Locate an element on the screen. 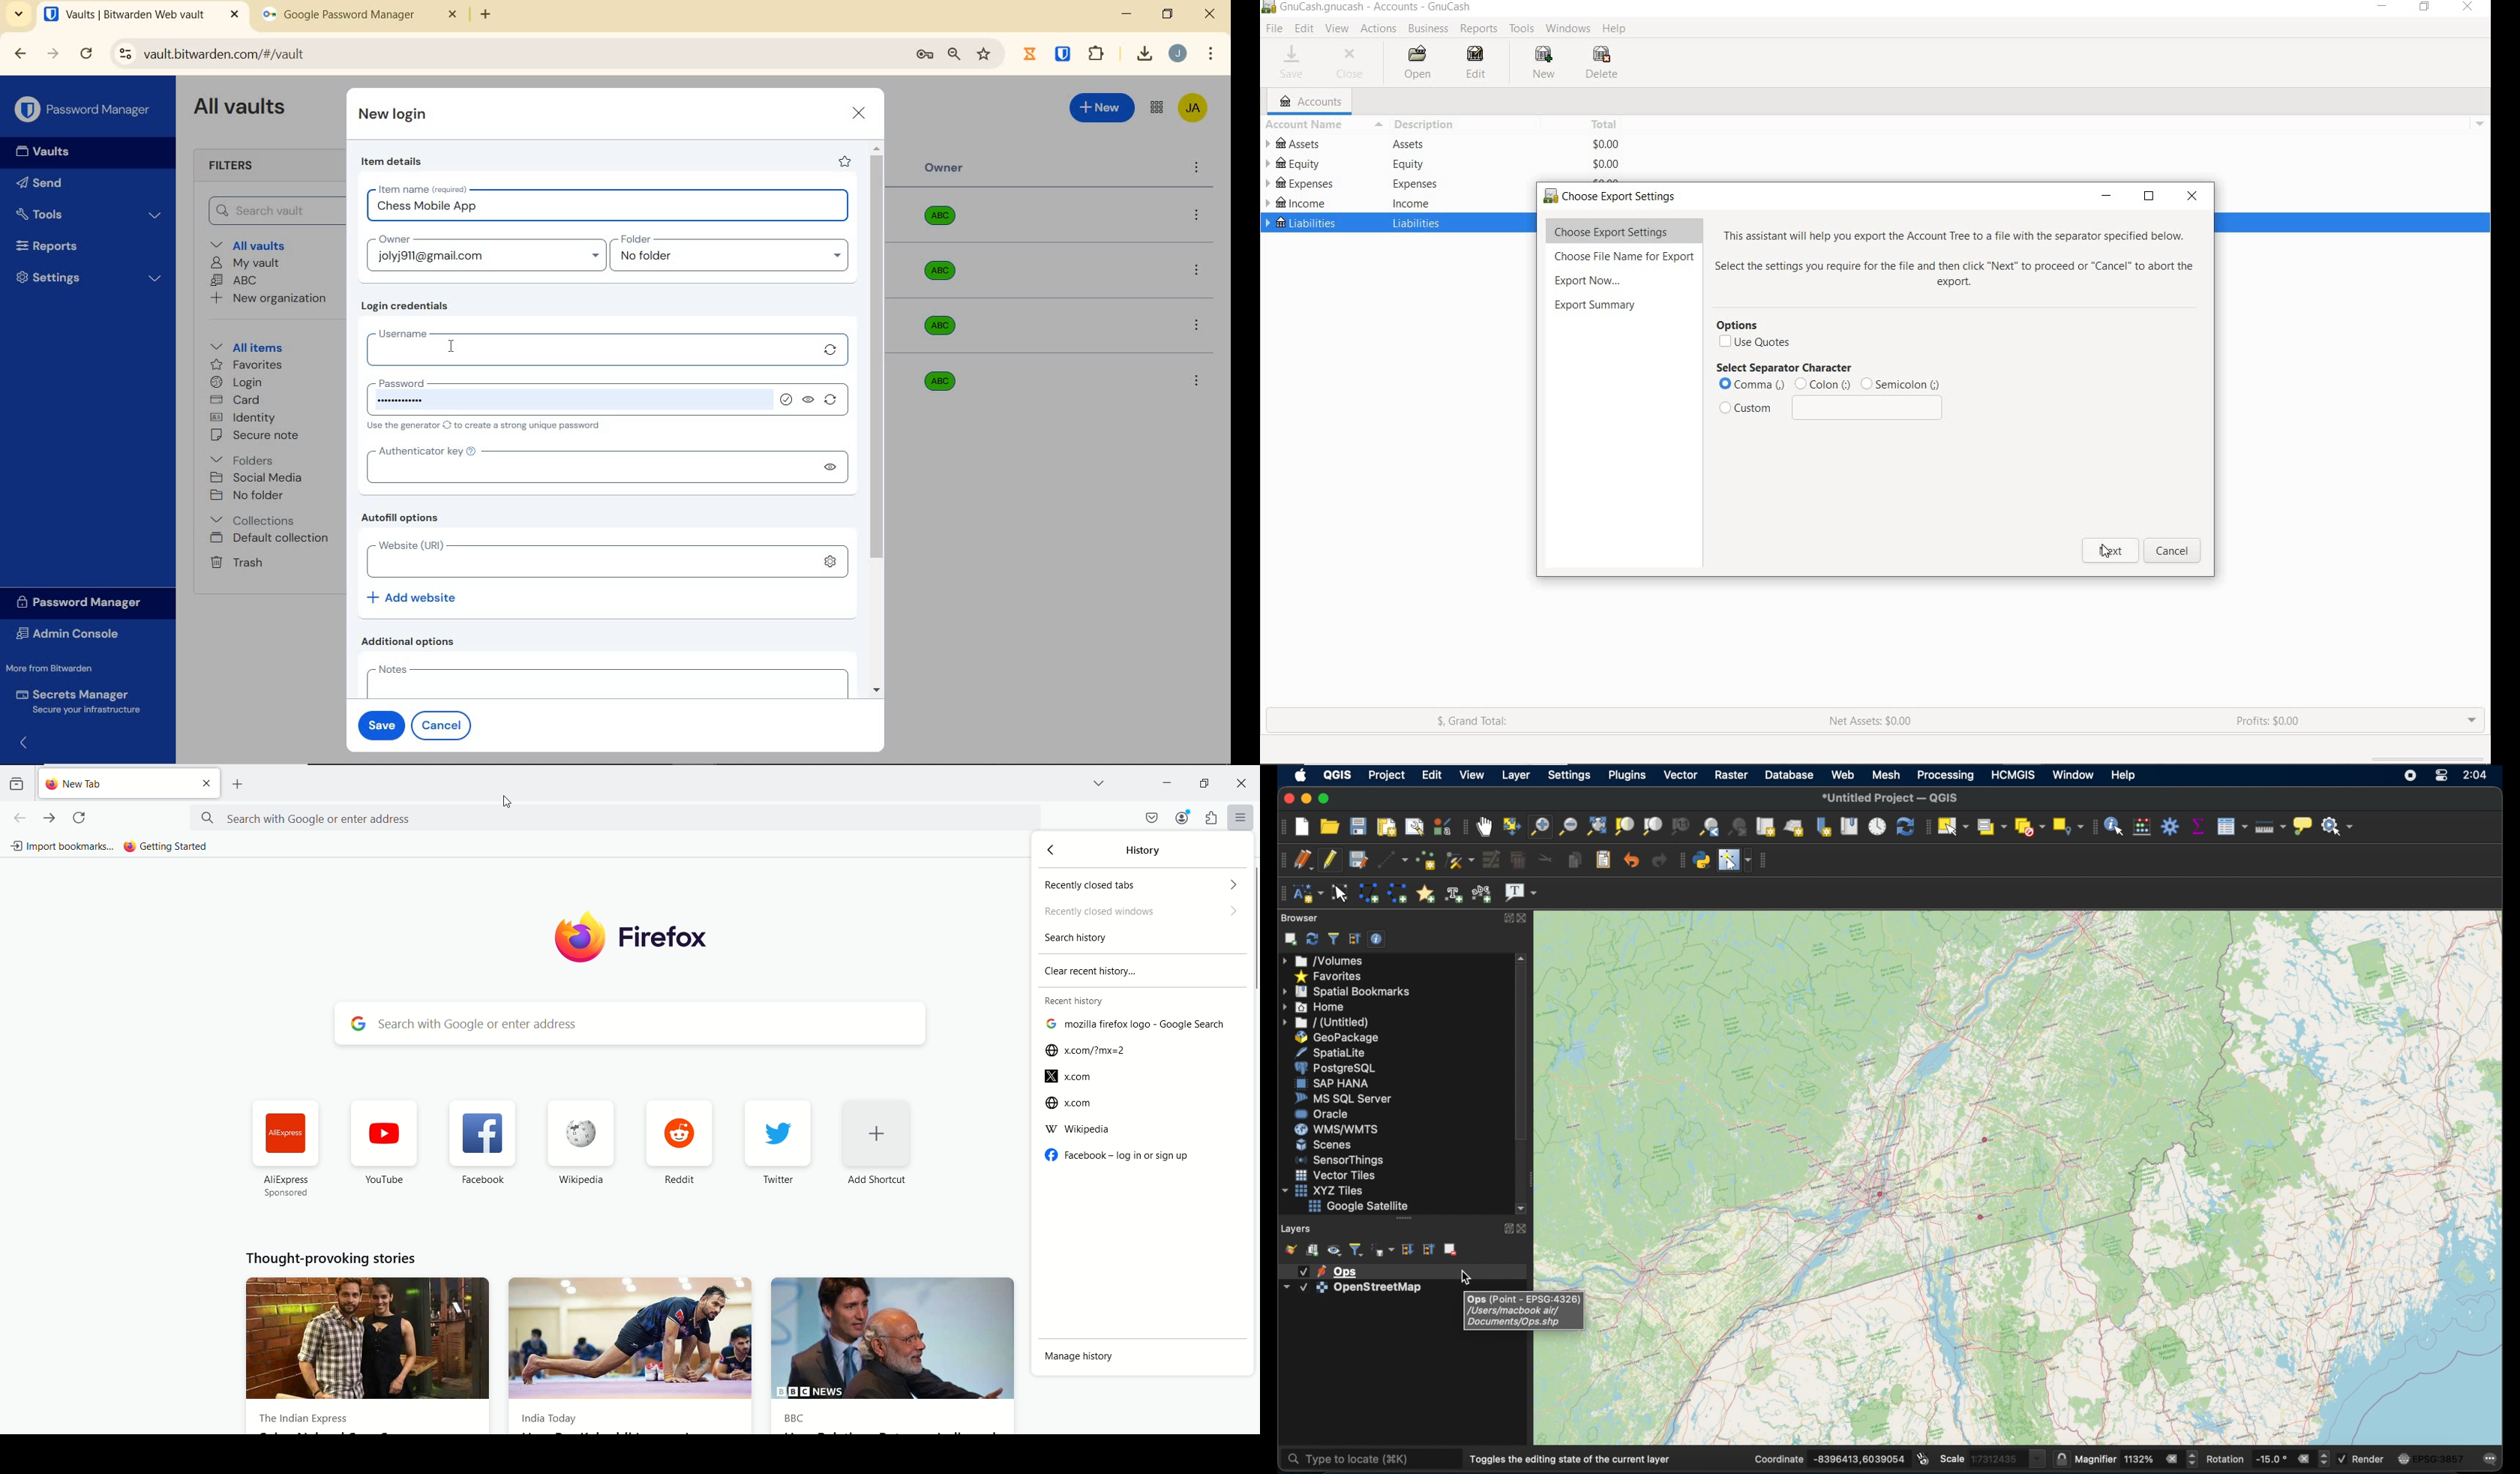  scroll box is located at coordinates (1522, 1055).